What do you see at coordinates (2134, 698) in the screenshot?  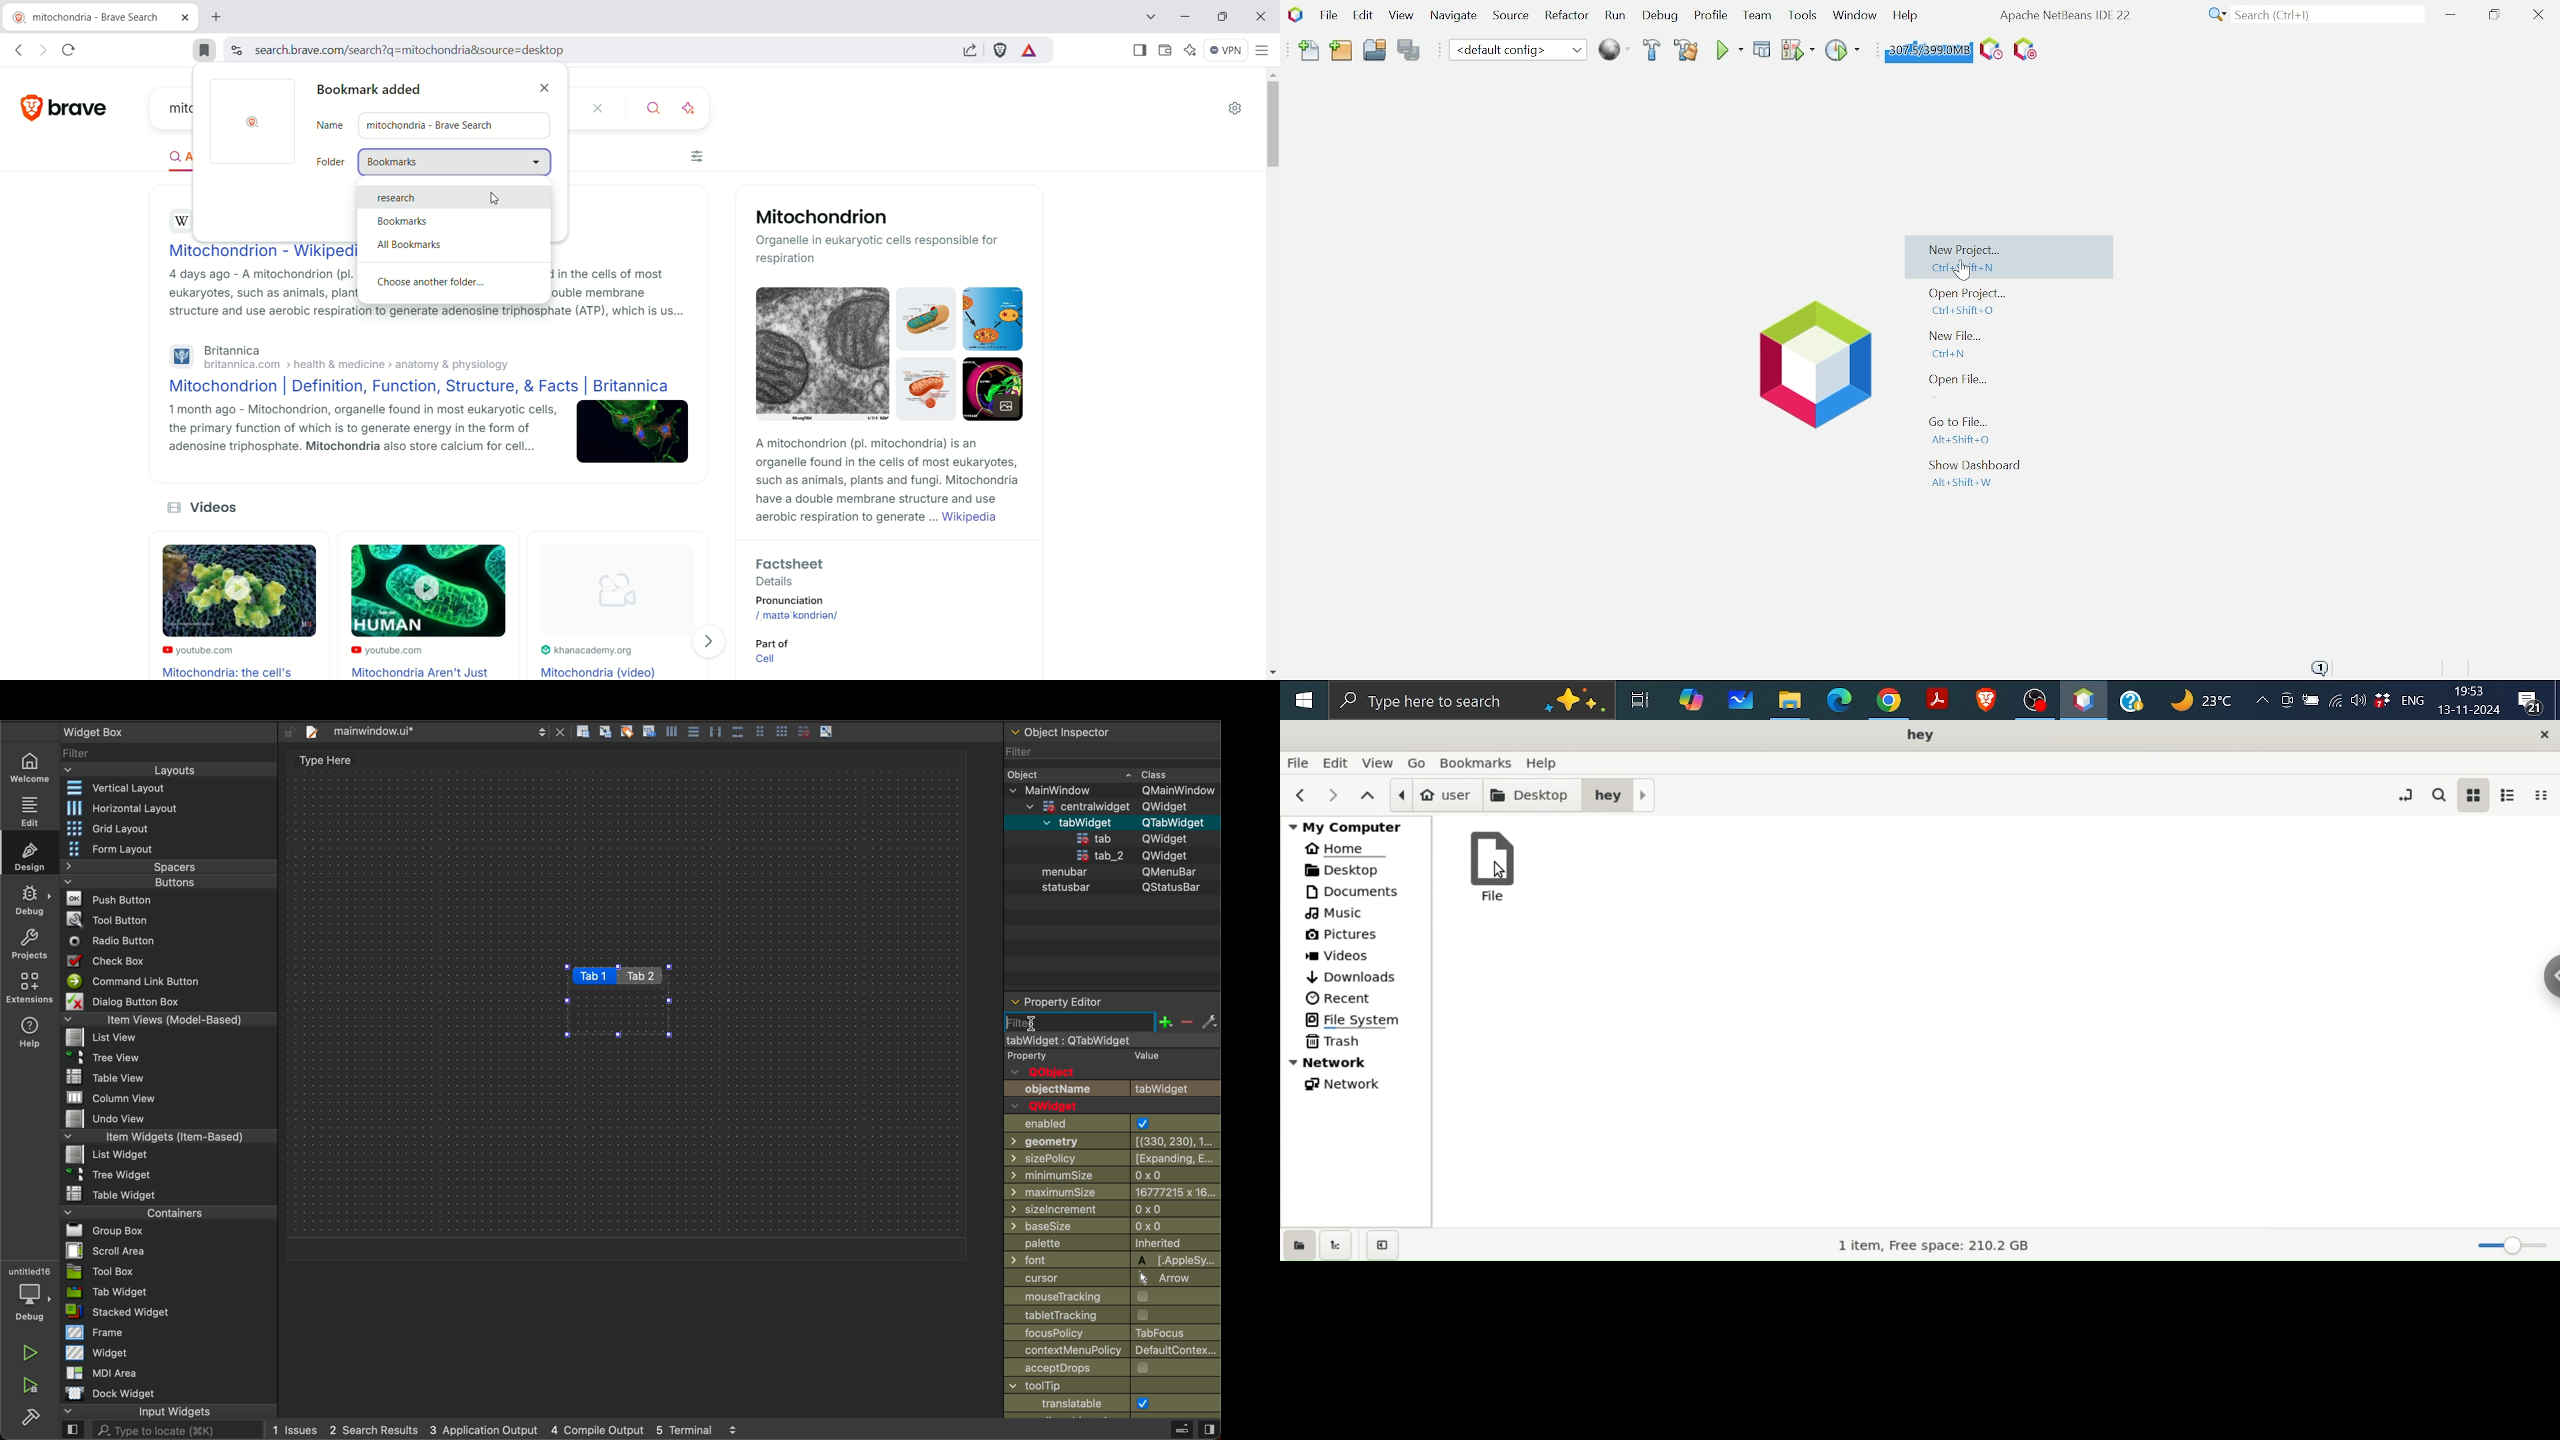 I see `Help` at bounding box center [2134, 698].